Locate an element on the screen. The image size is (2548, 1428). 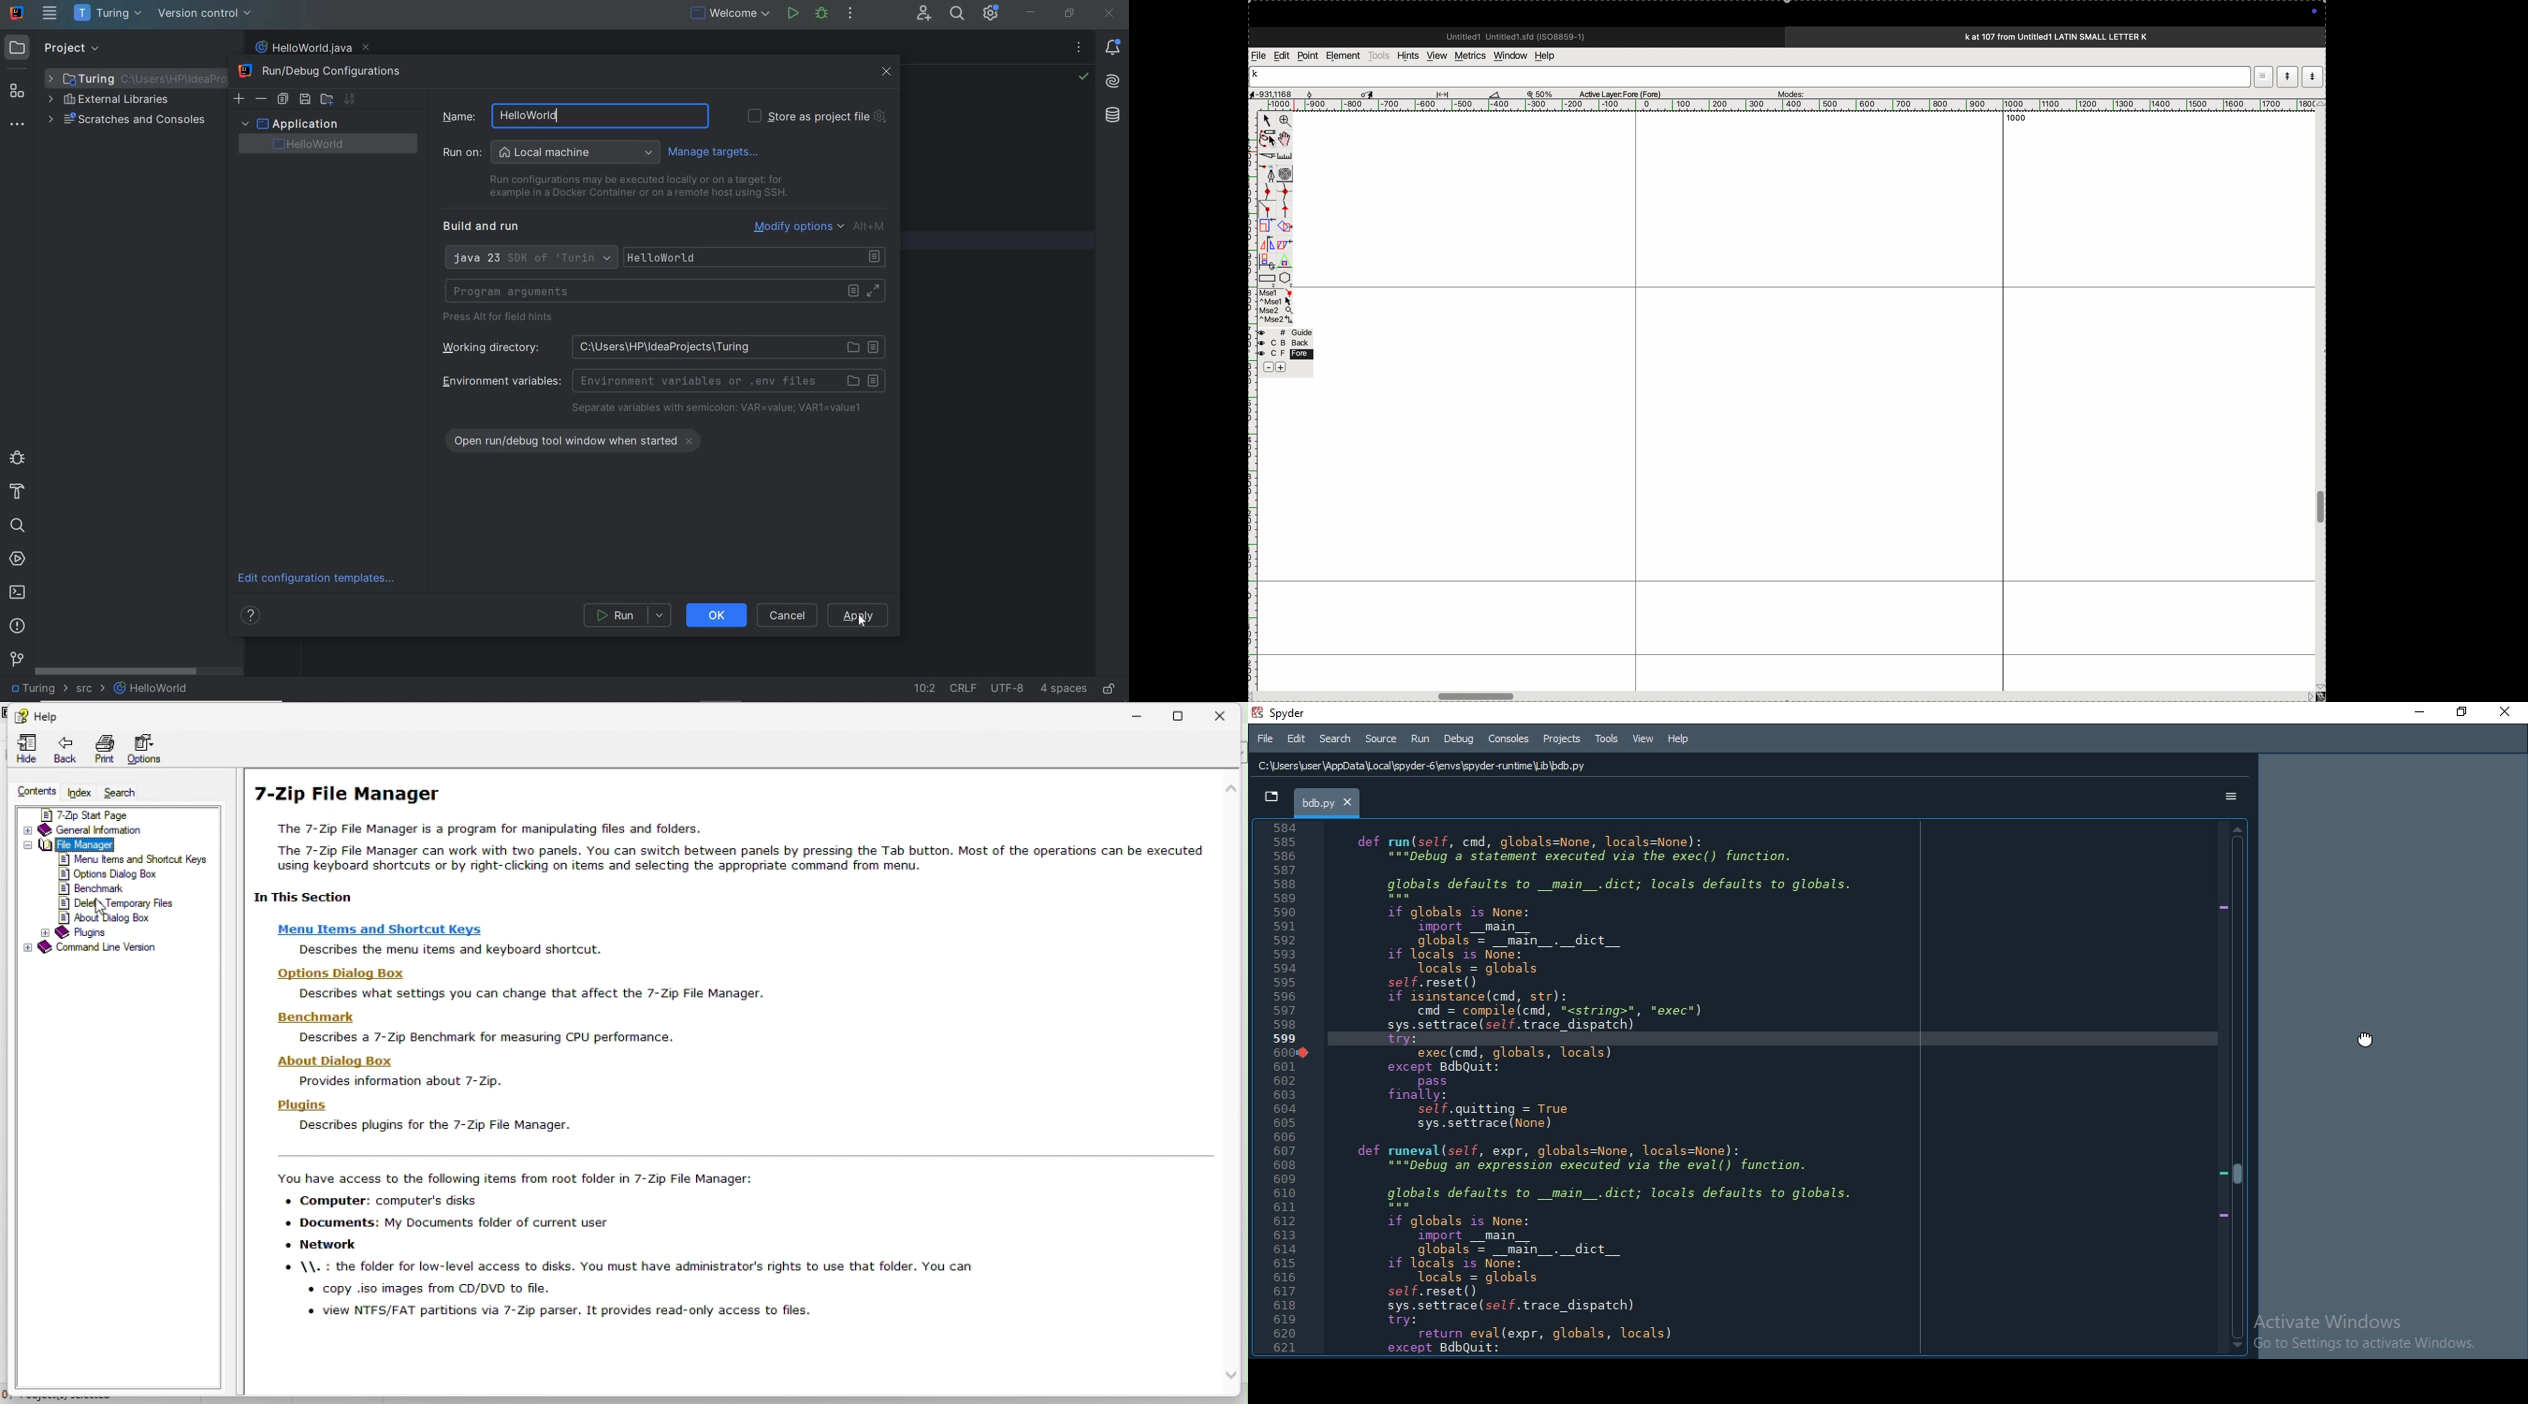
index is located at coordinates (81, 794).